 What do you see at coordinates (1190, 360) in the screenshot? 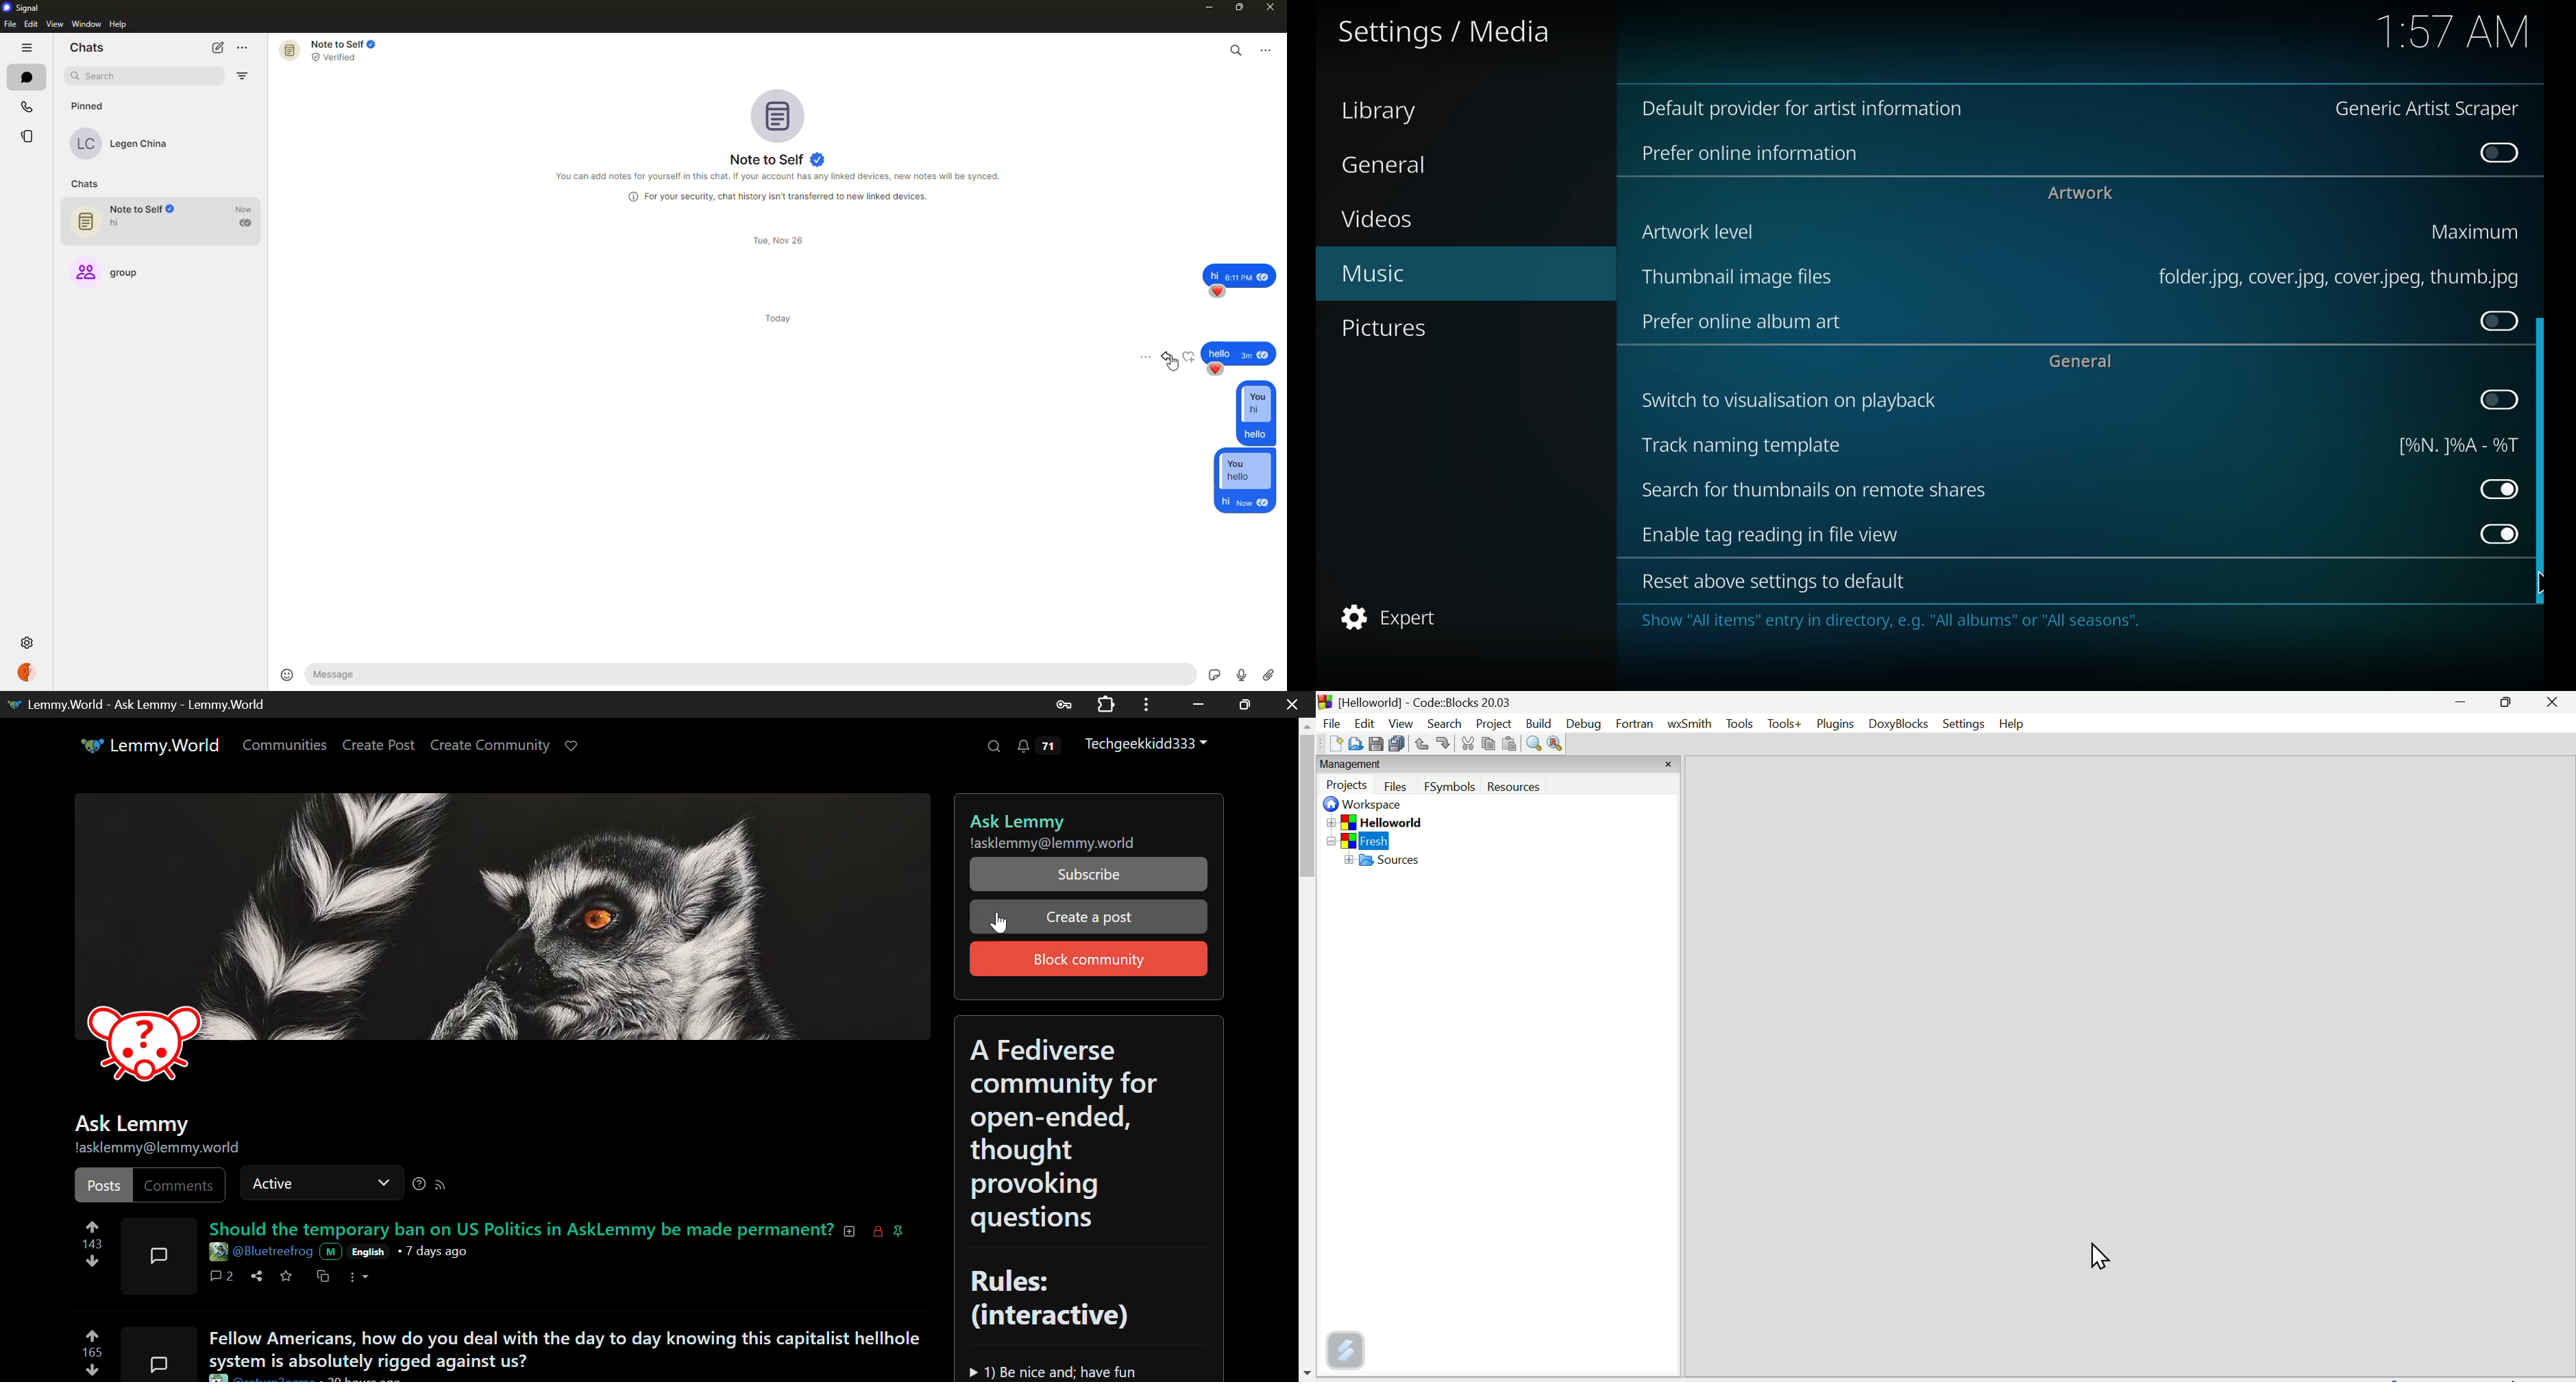
I see `reaction` at bounding box center [1190, 360].